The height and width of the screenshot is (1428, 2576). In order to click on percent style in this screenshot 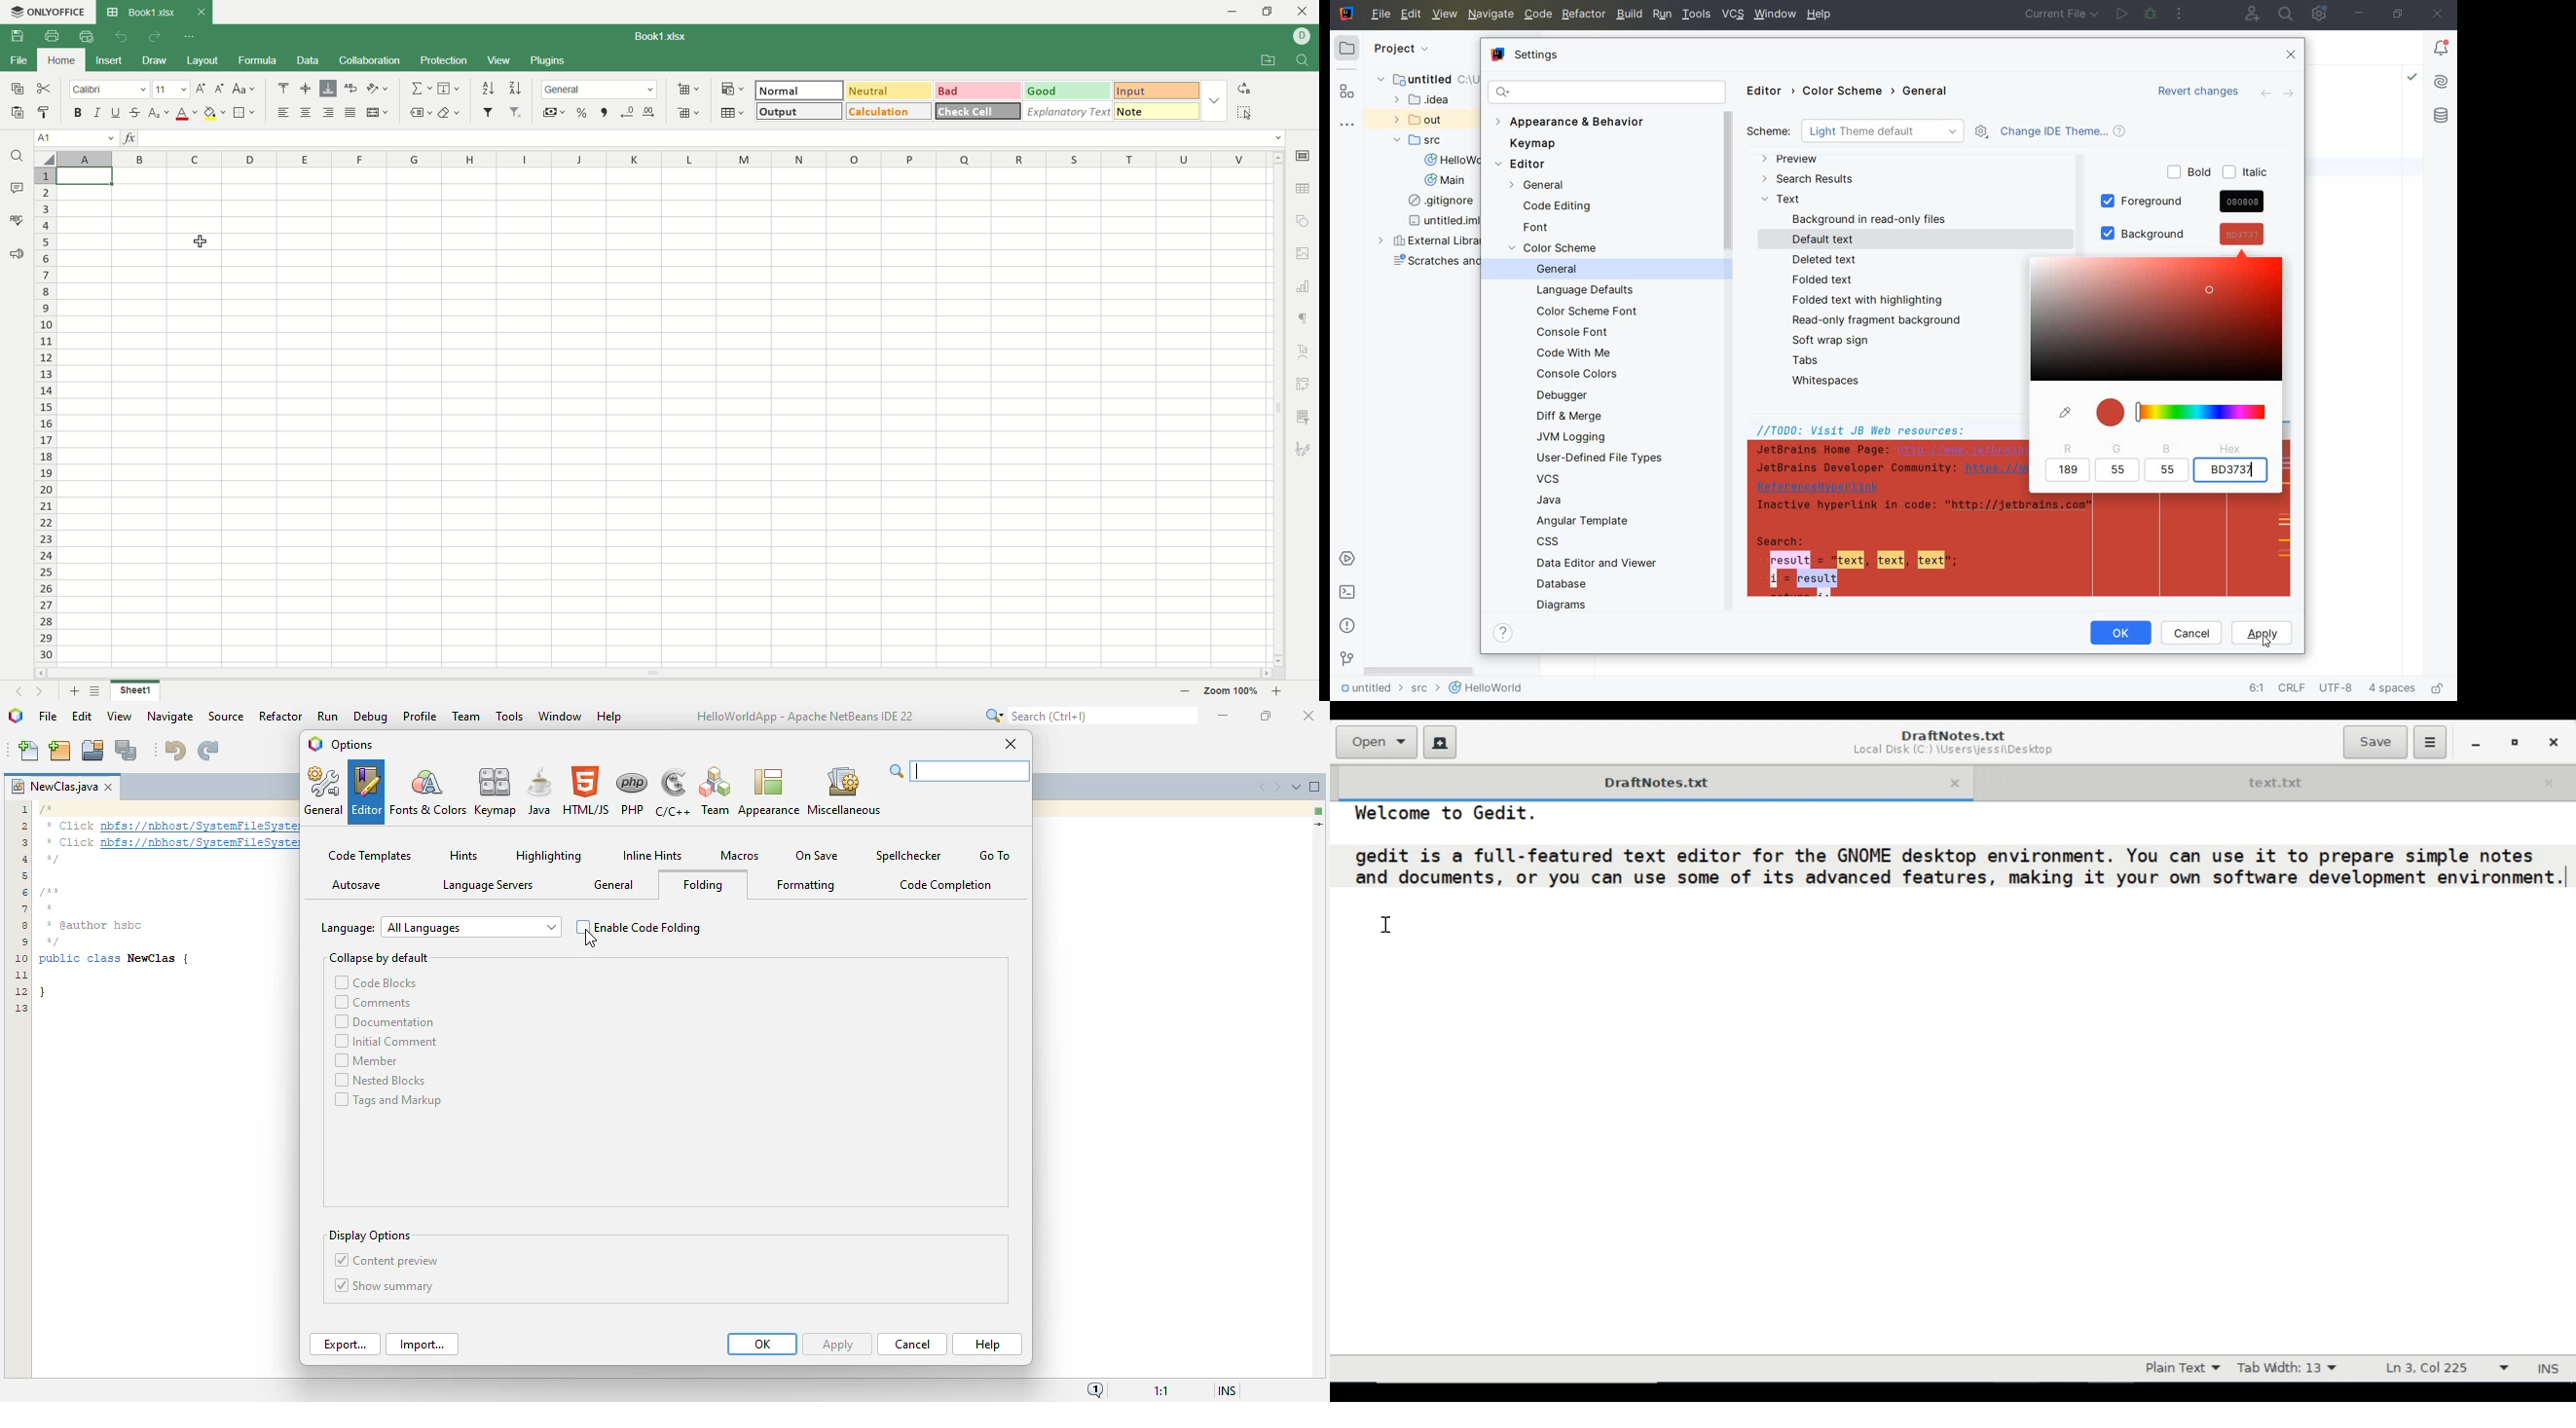, I will do `click(583, 112)`.